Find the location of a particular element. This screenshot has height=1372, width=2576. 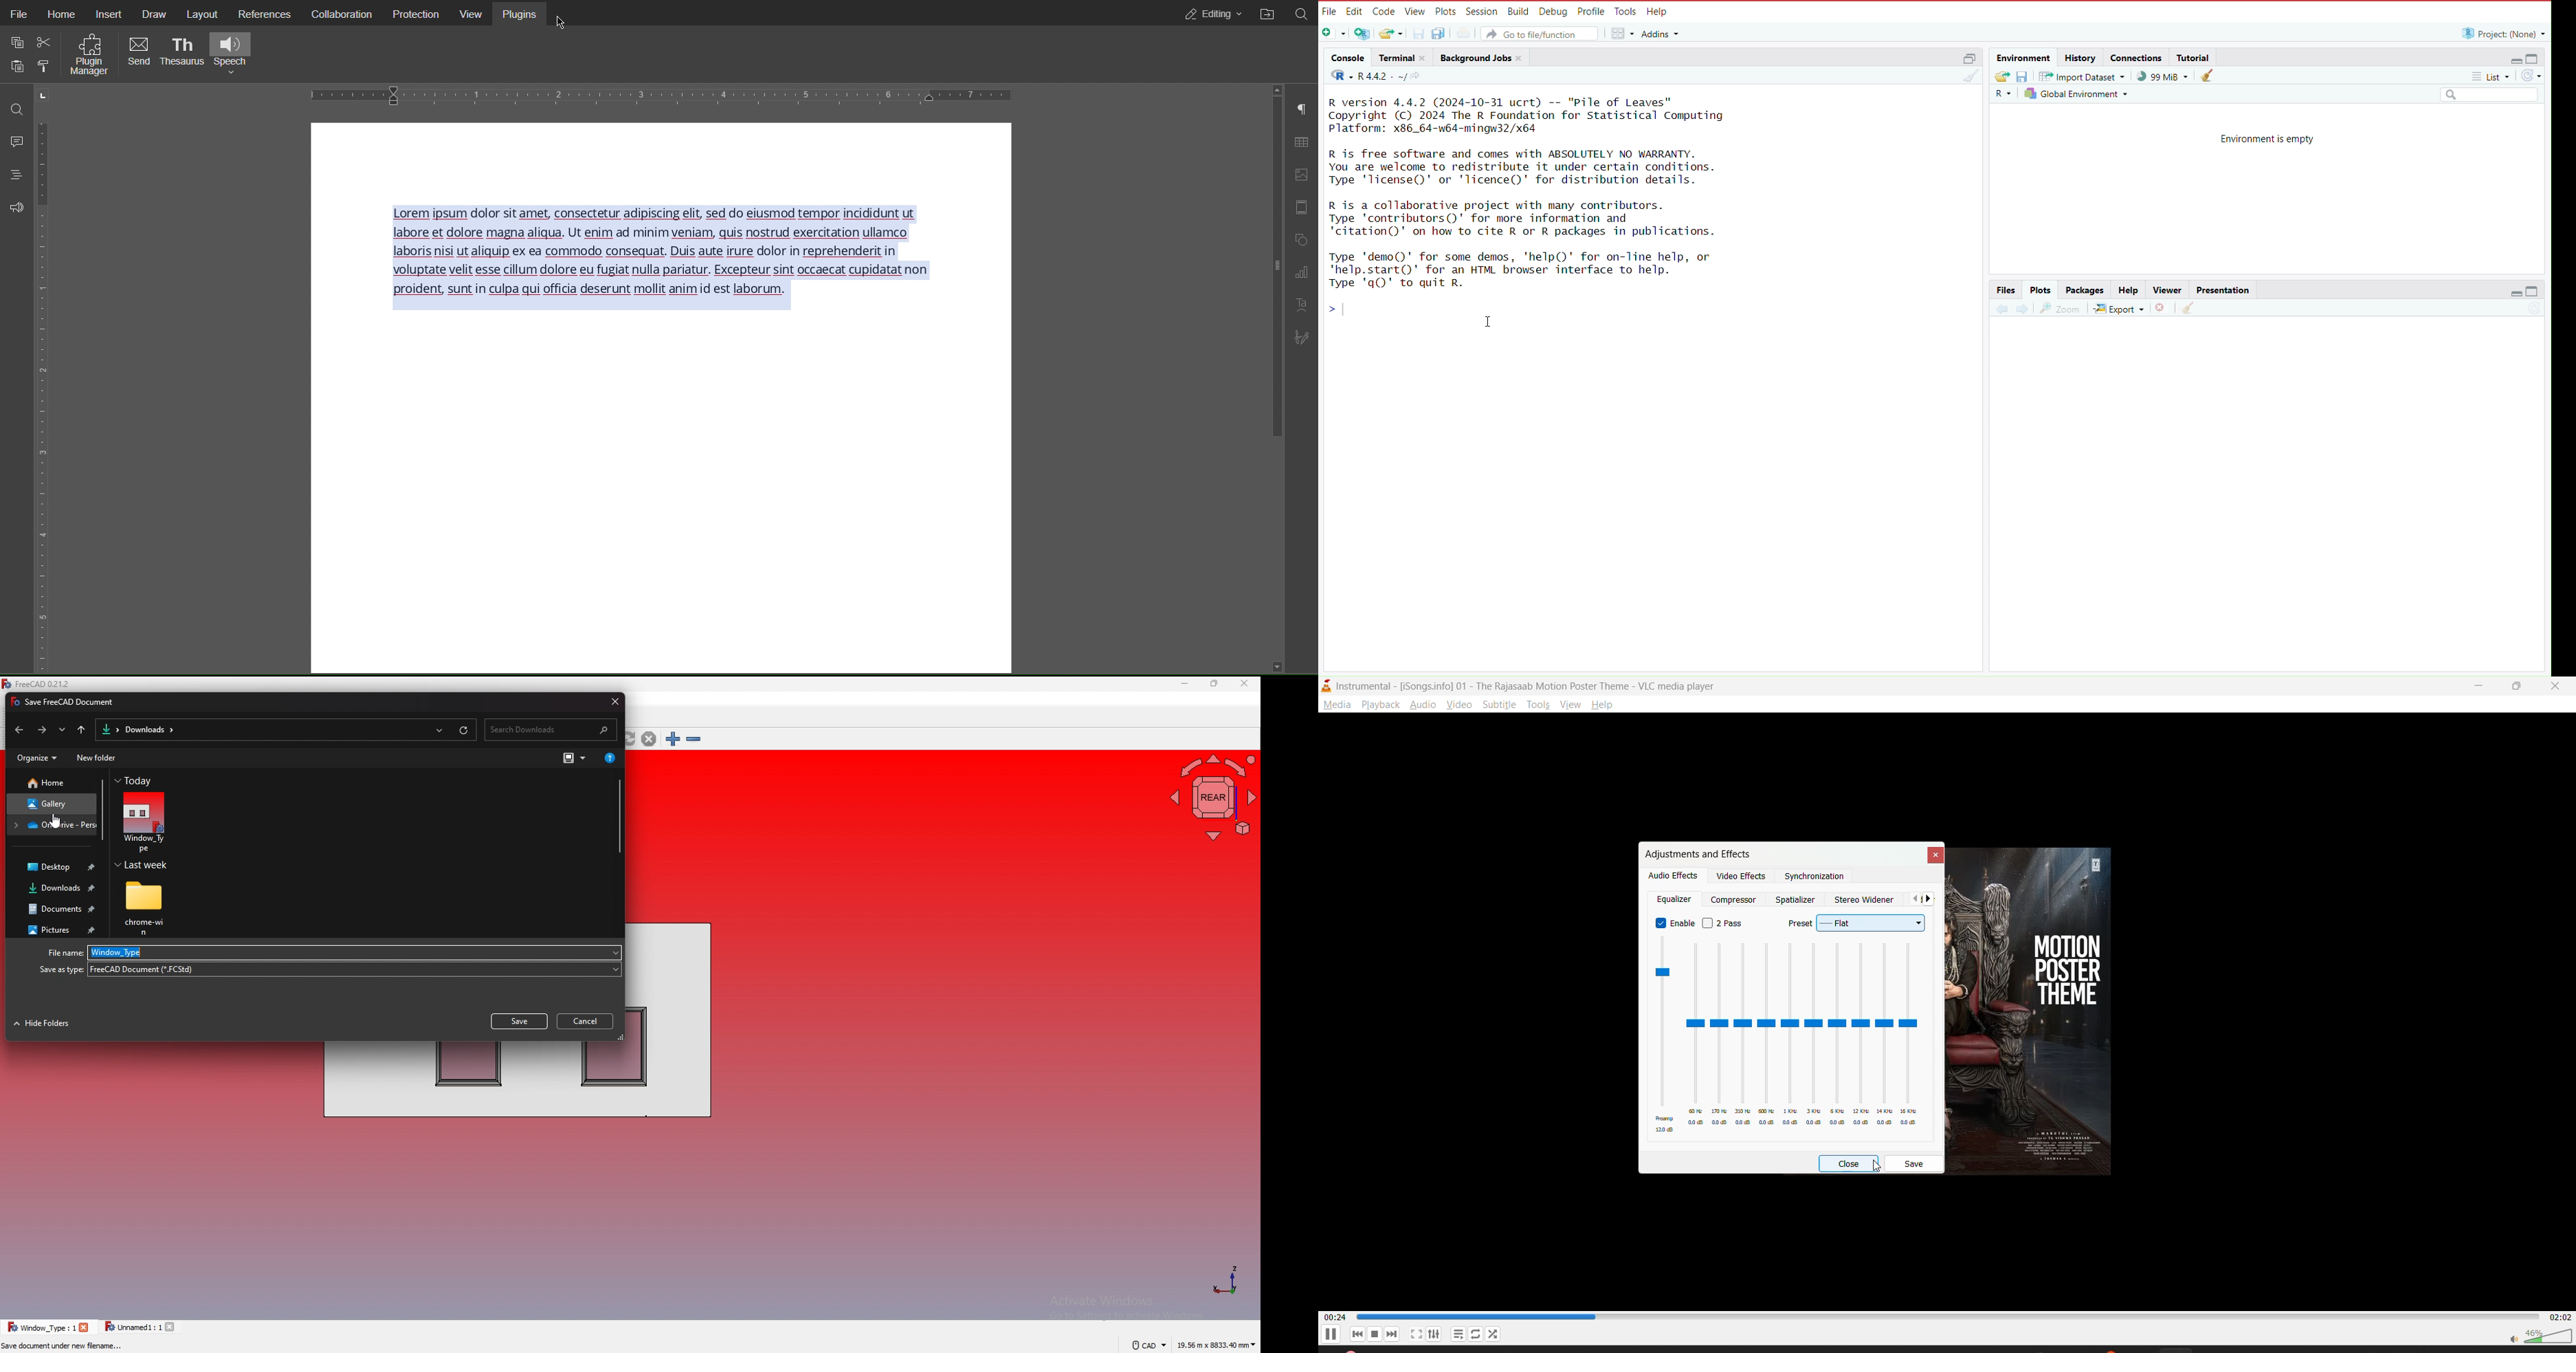

build is located at coordinates (1518, 10).